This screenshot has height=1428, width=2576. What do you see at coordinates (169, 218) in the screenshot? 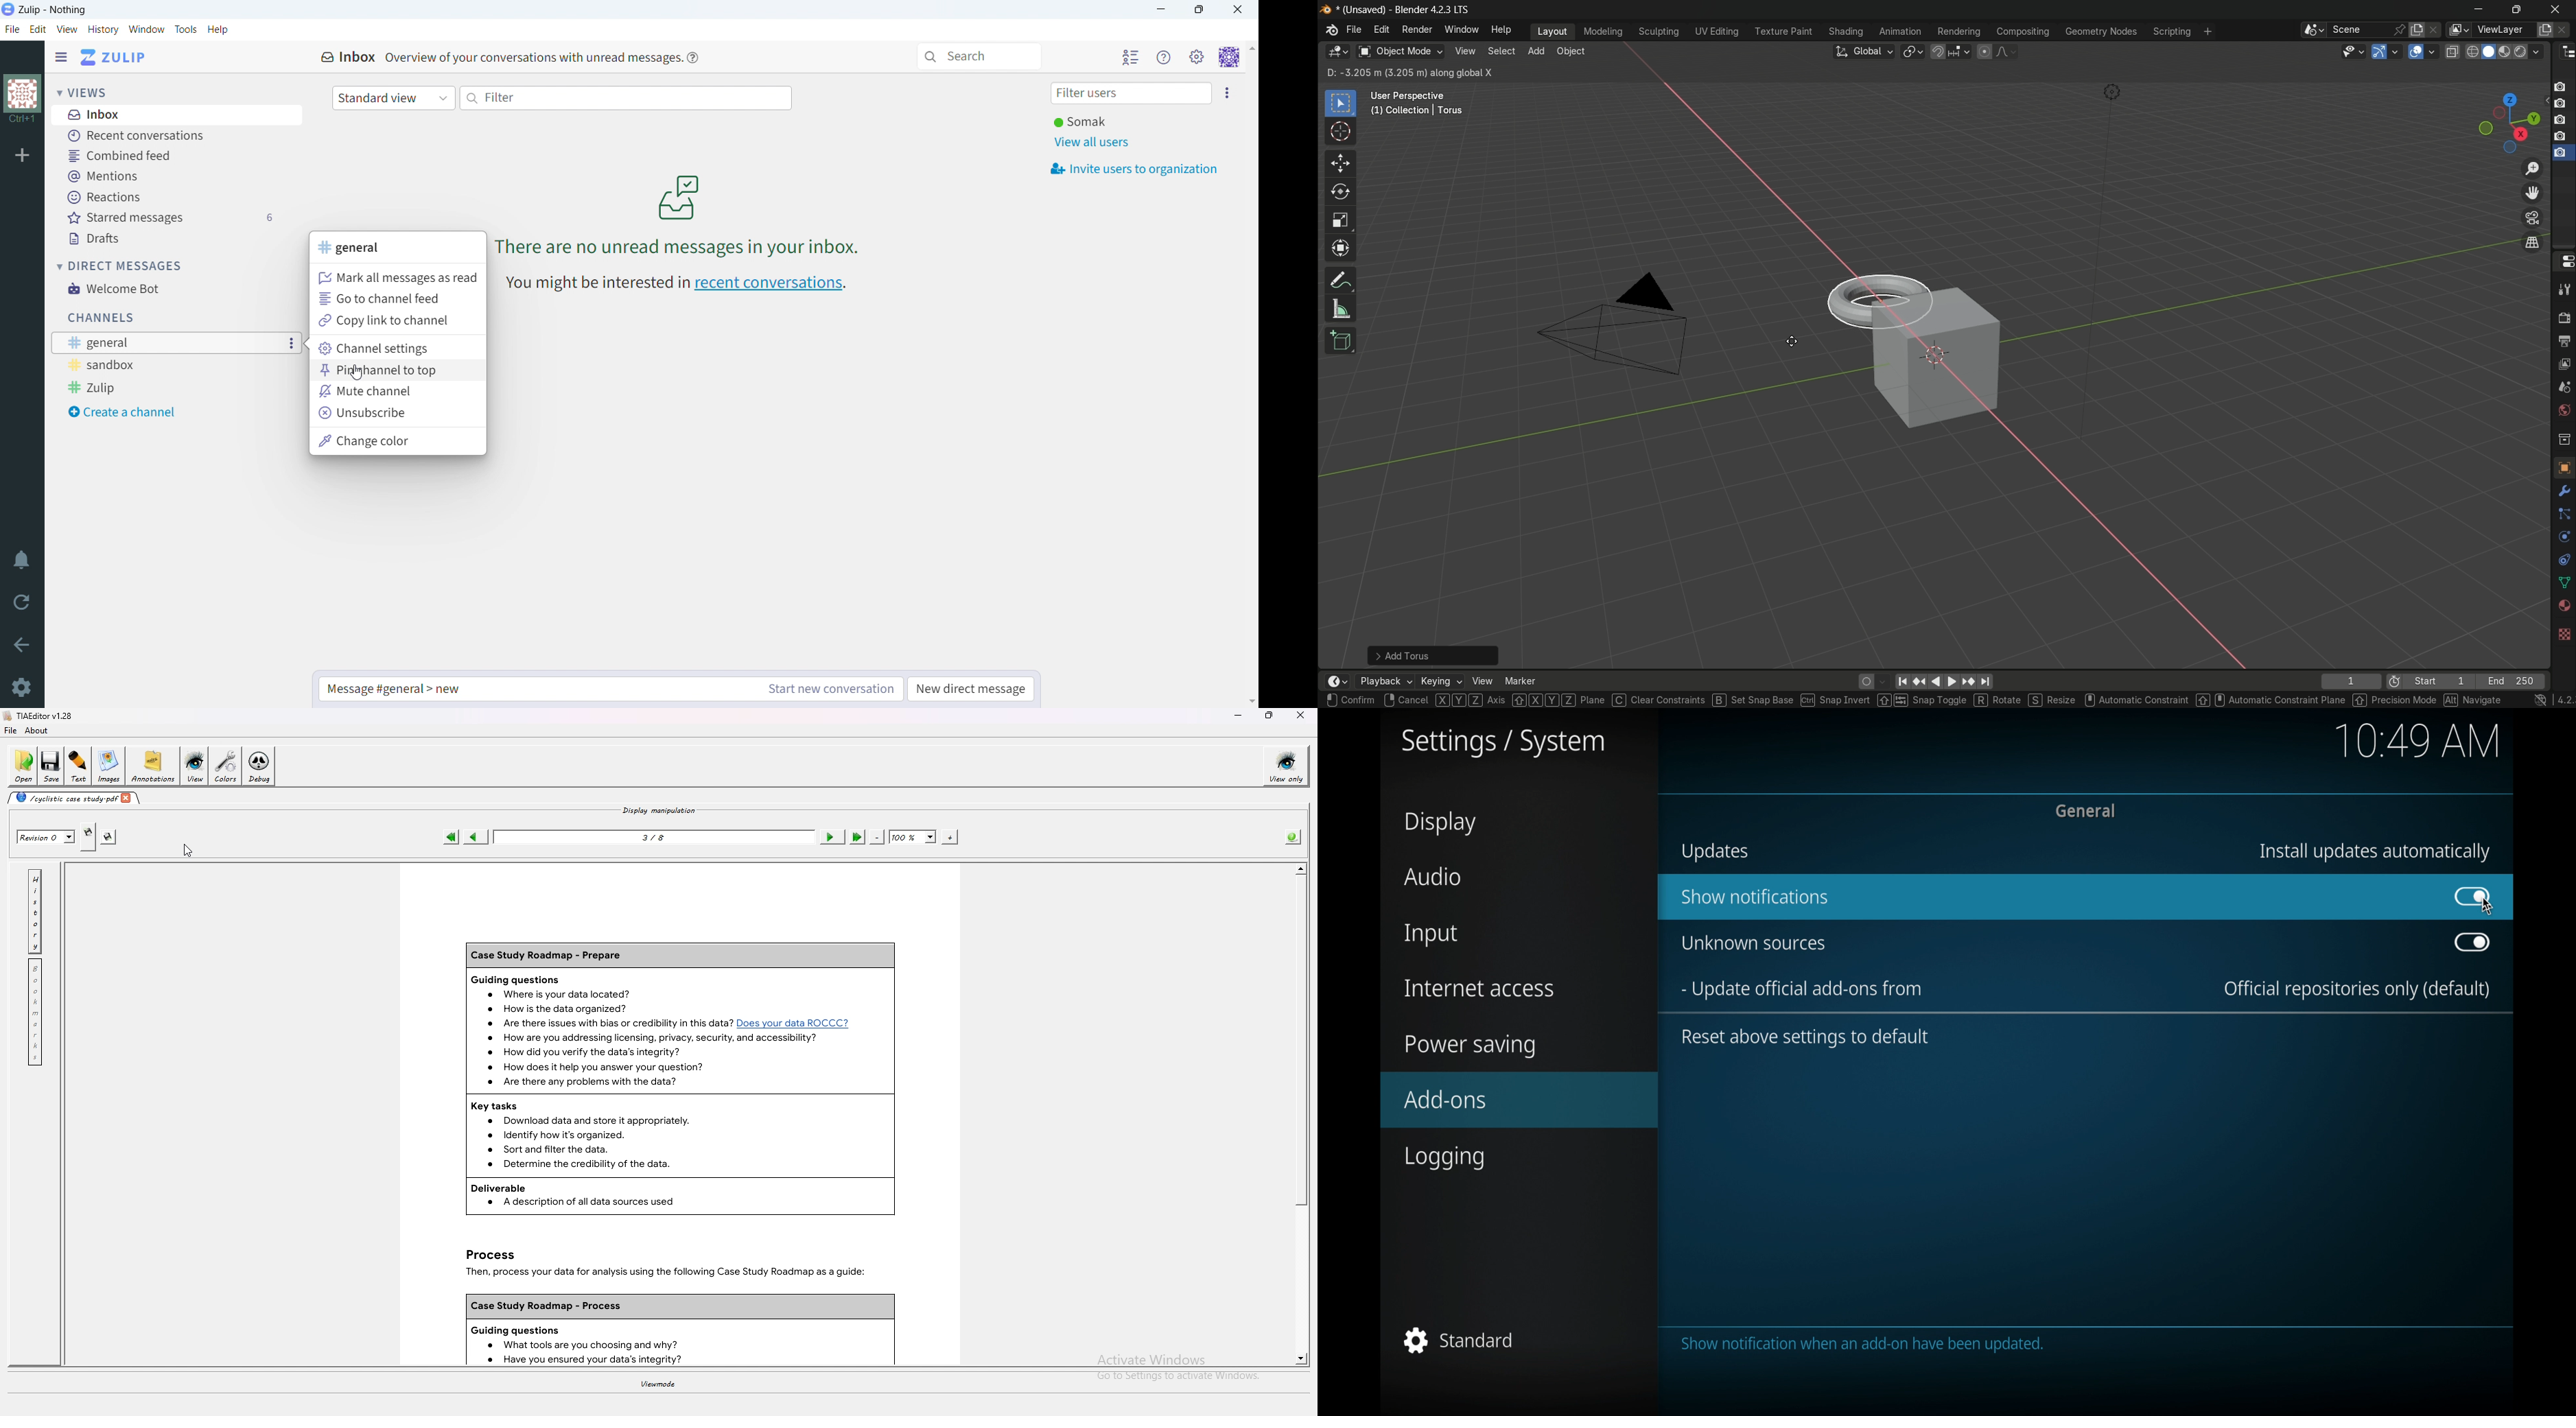
I see `starred messages` at bounding box center [169, 218].